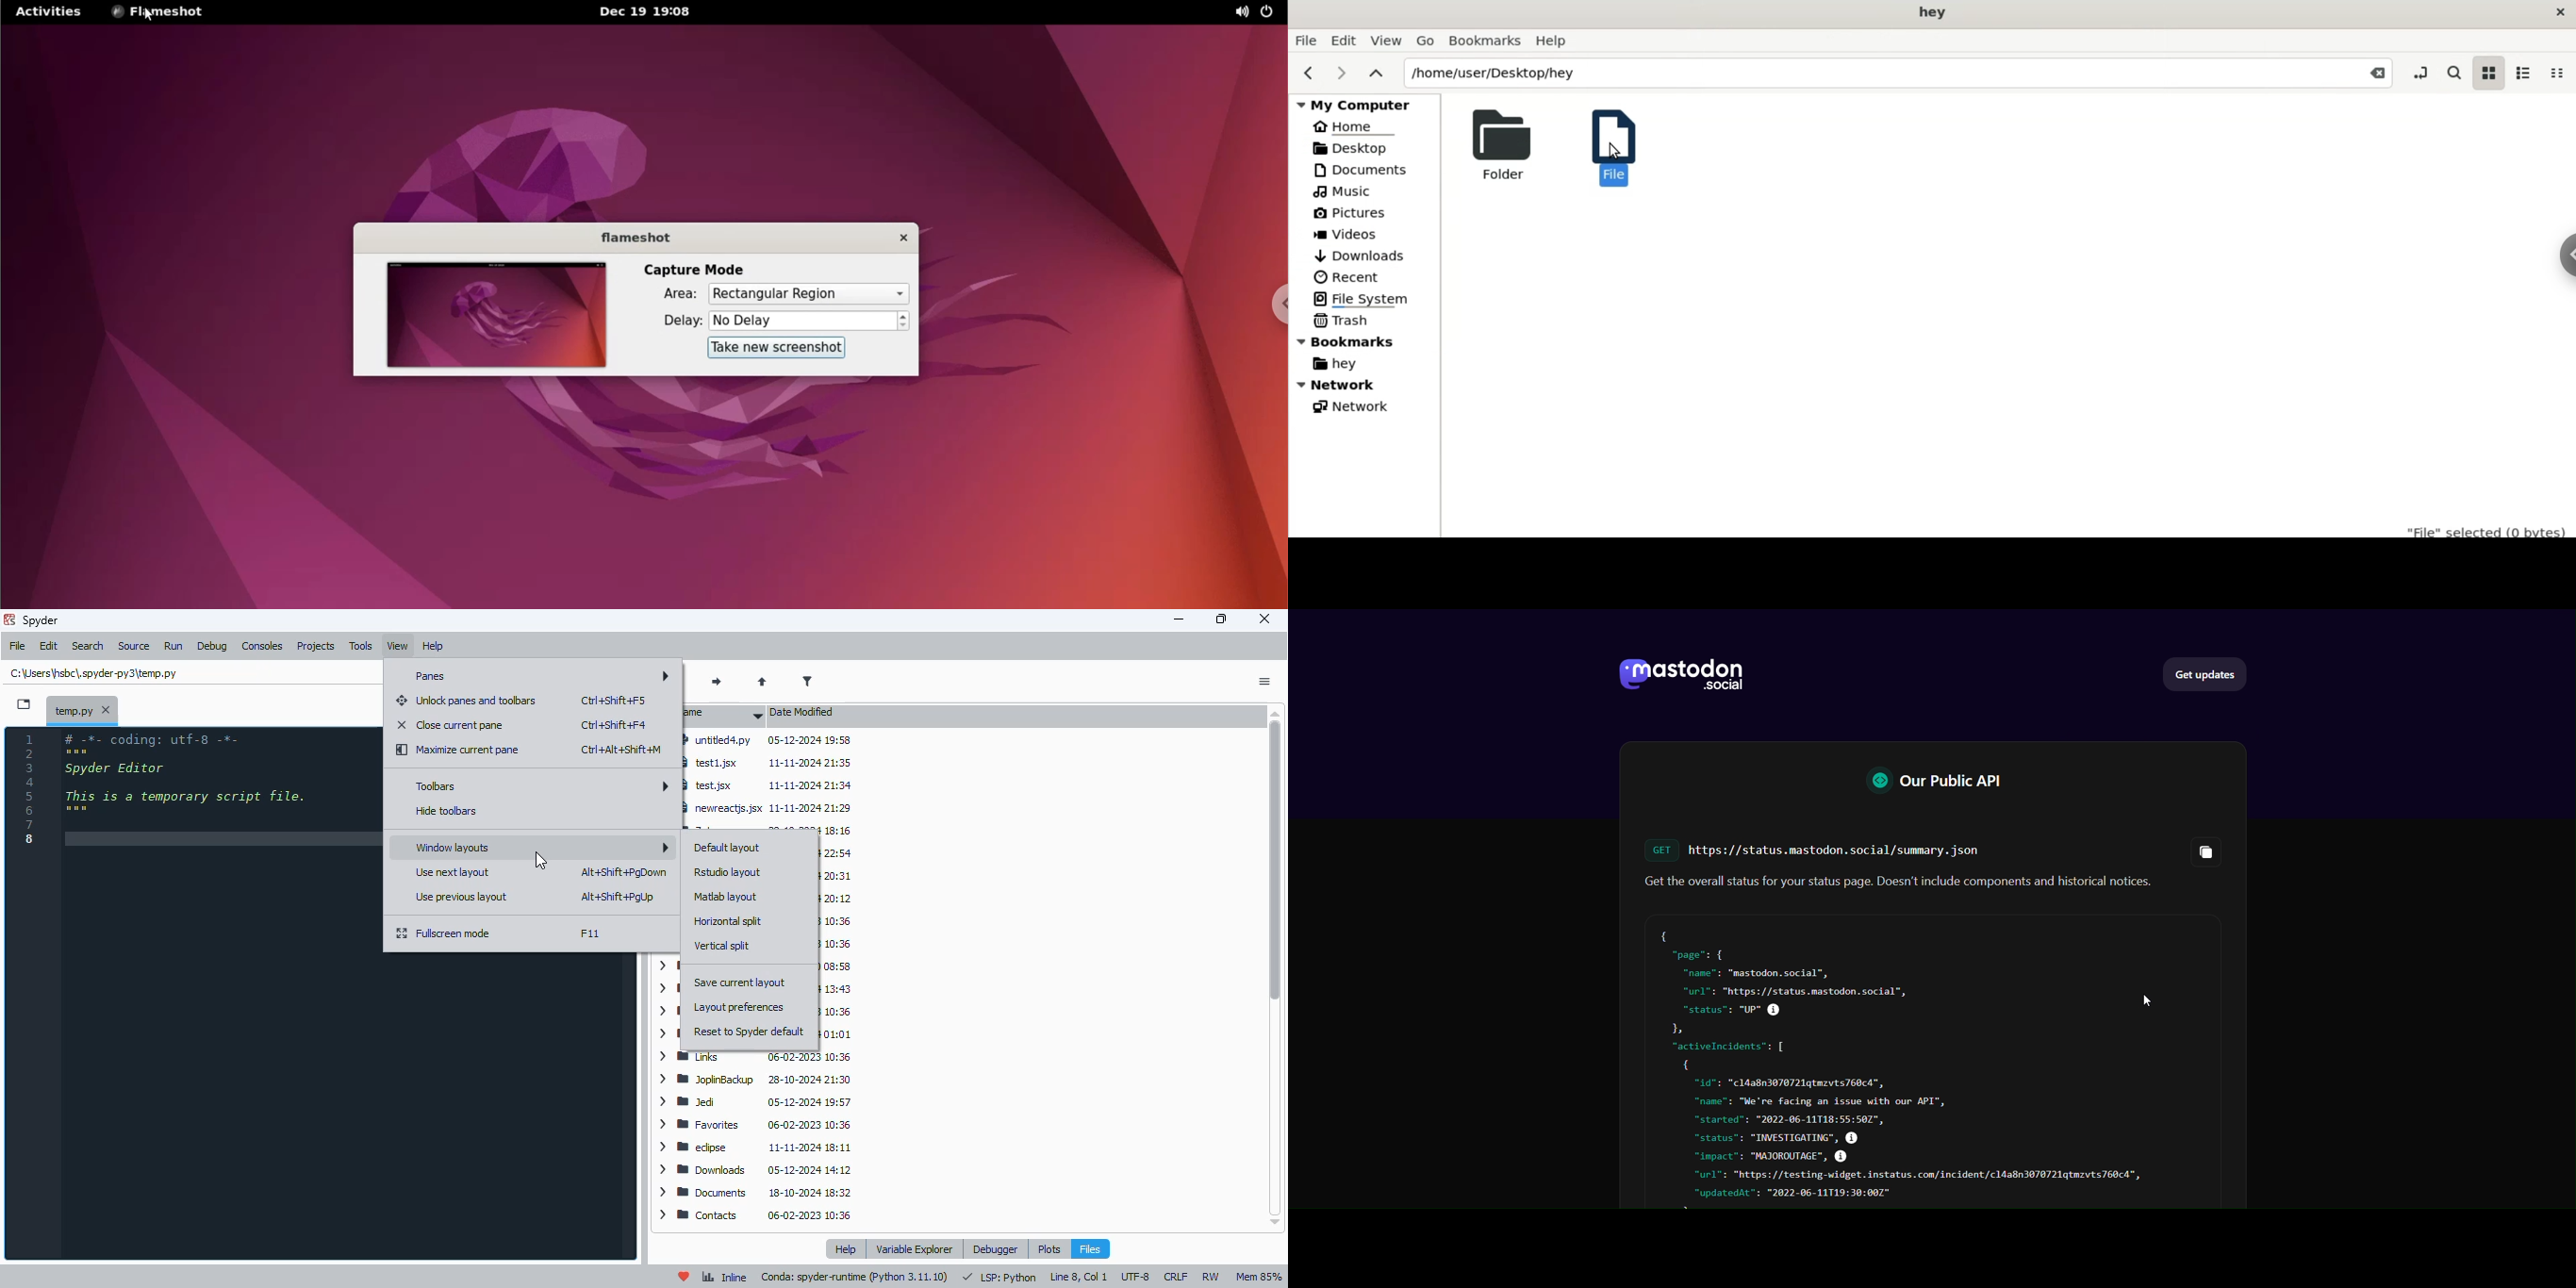  Describe the element at coordinates (1922, 1059) in the screenshot. I see `API Code` at that location.